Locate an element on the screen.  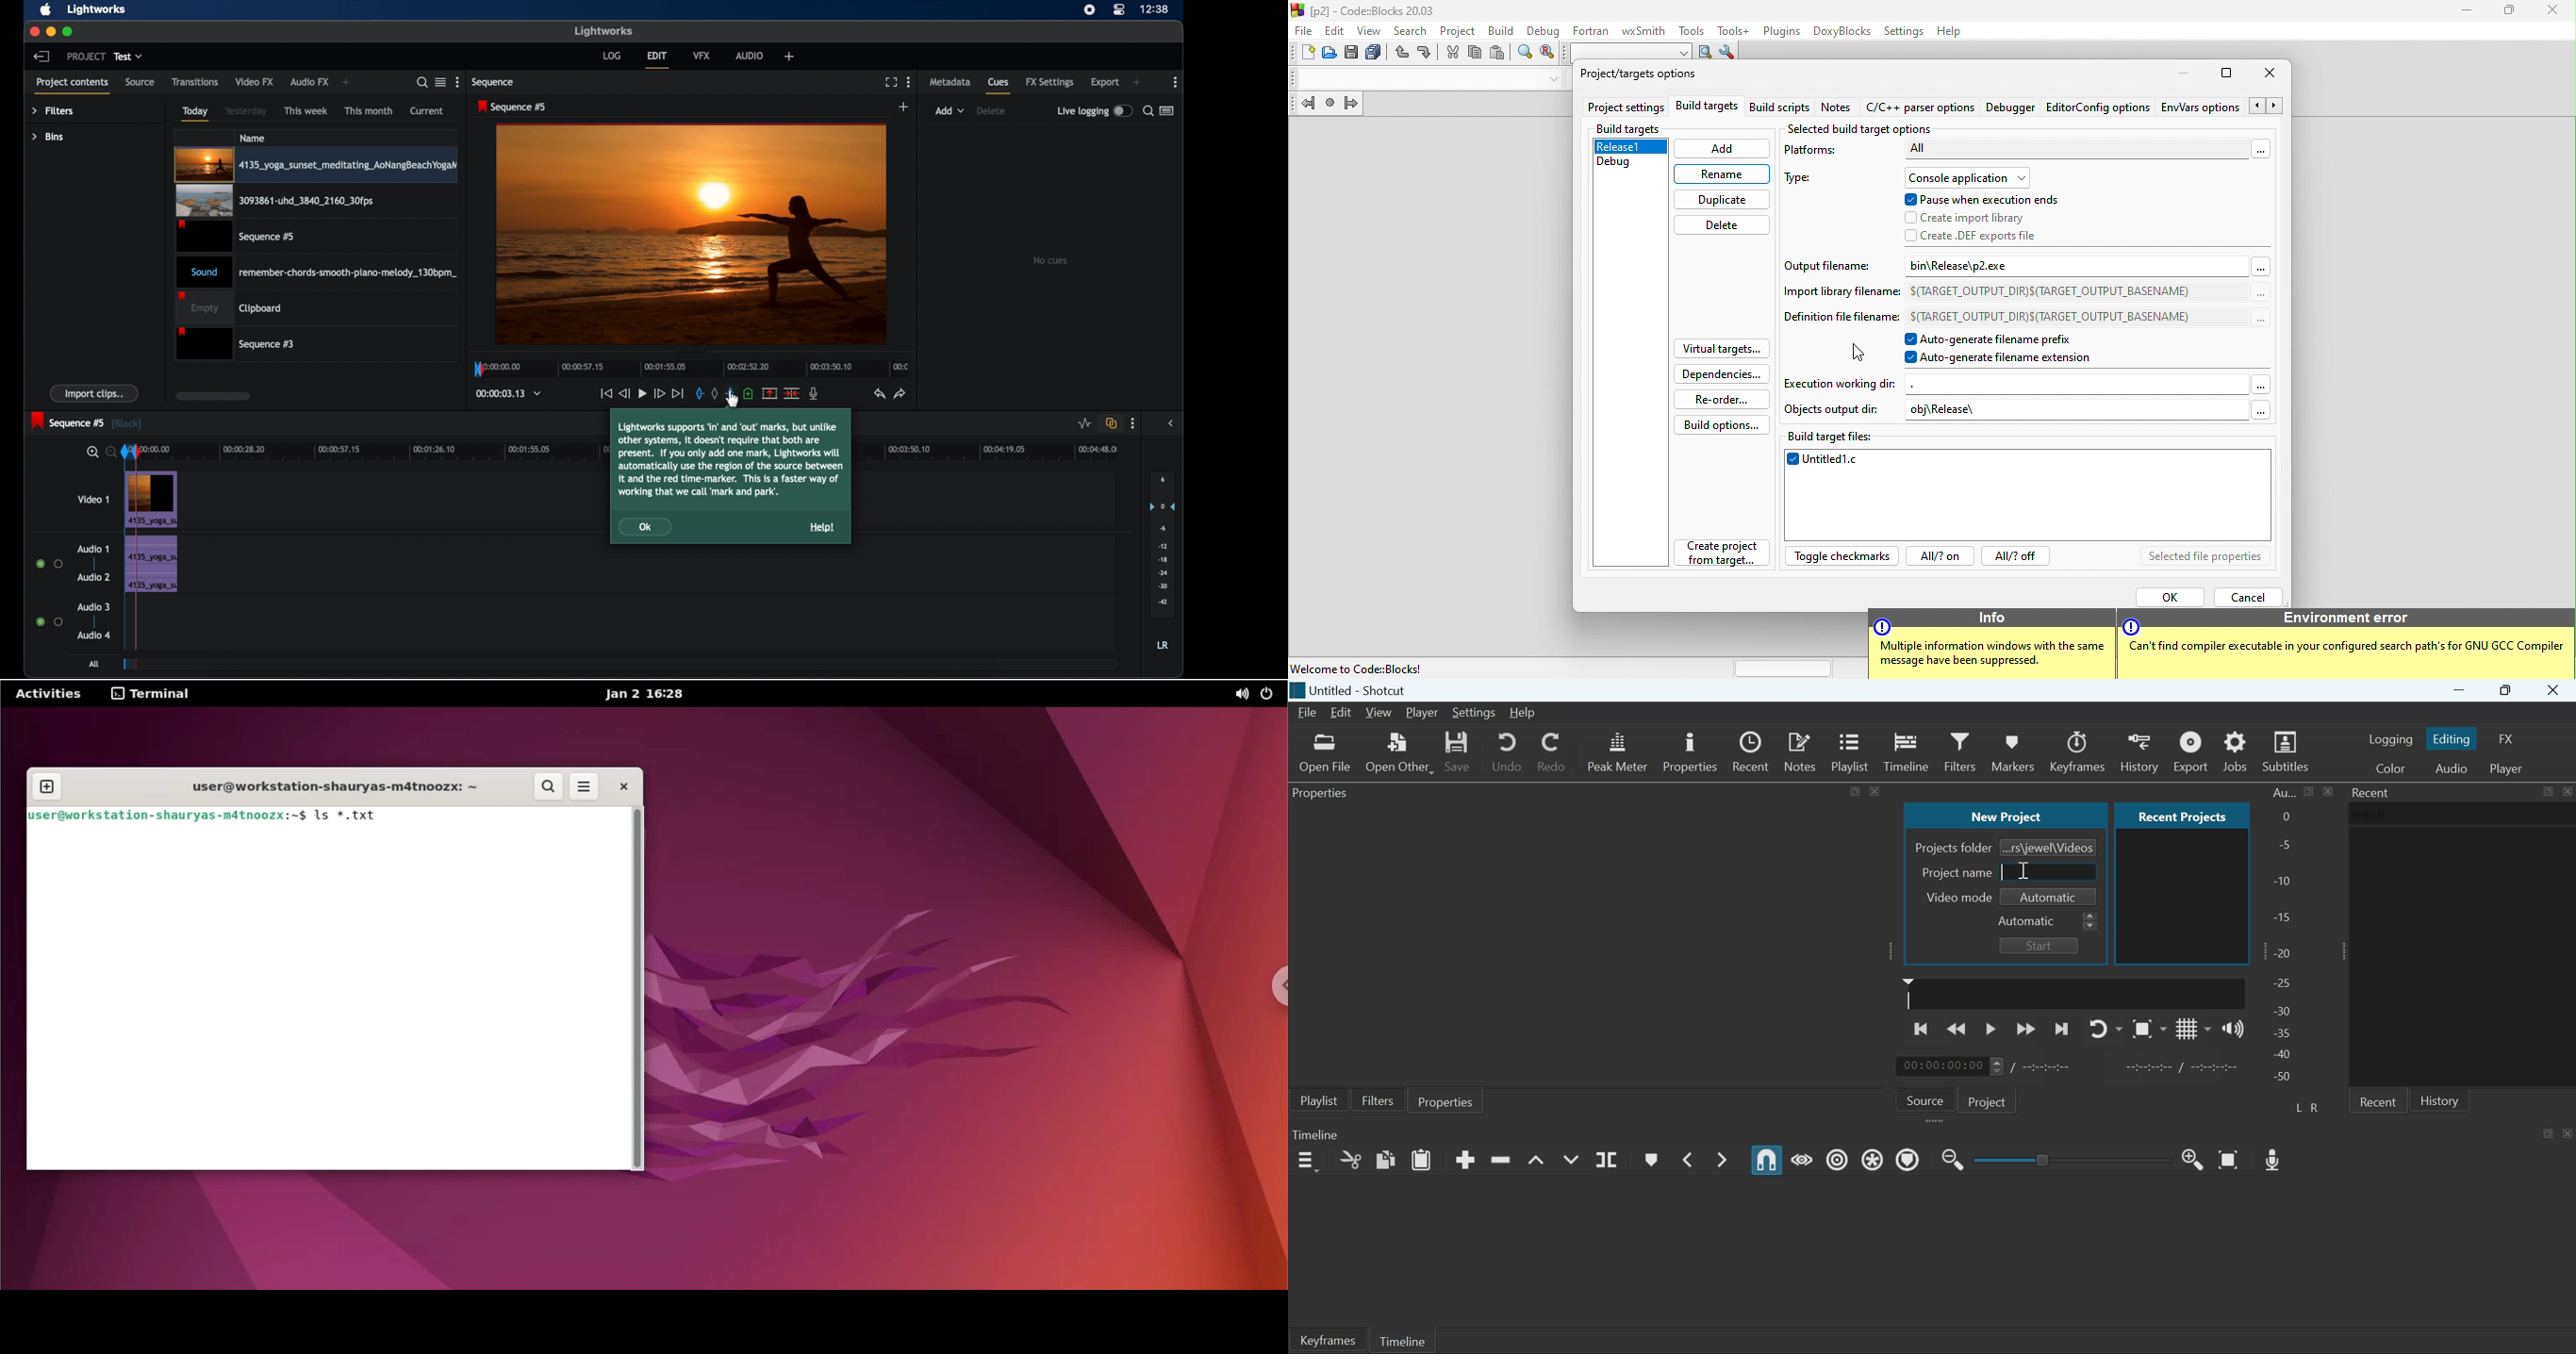
Play quickly backwards is located at coordinates (1958, 1028).